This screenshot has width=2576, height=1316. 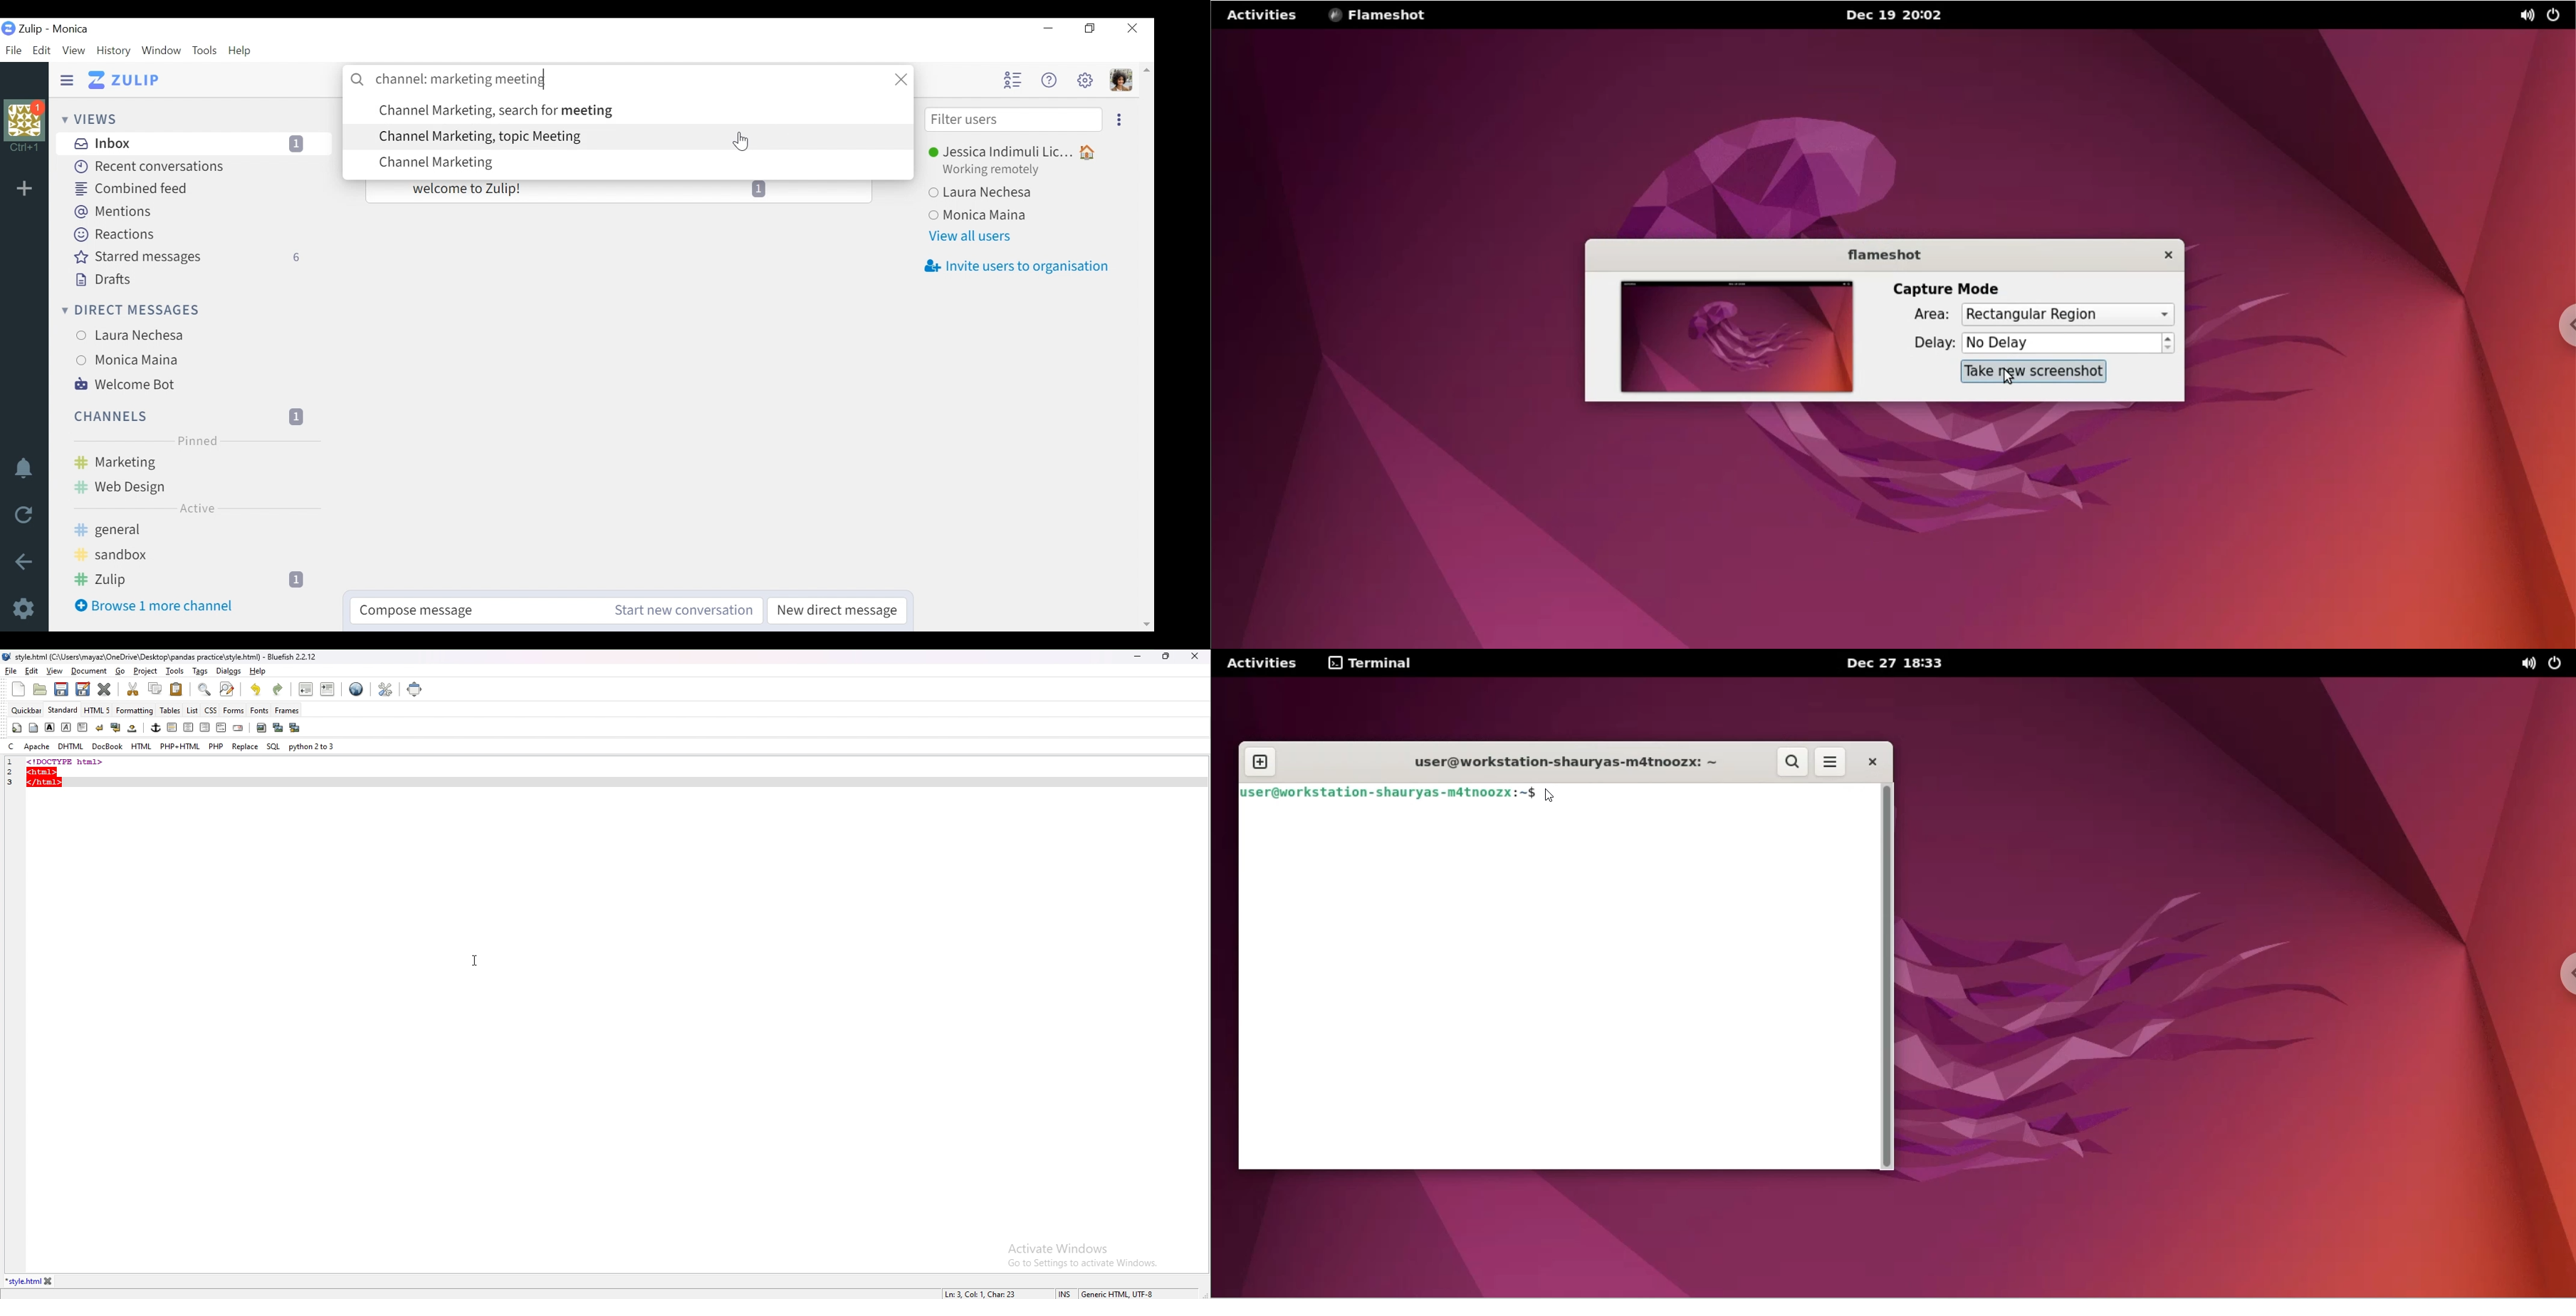 What do you see at coordinates (999, 169) in the screenshot?
I see `Working remotely` at bounding box center [999, 169].